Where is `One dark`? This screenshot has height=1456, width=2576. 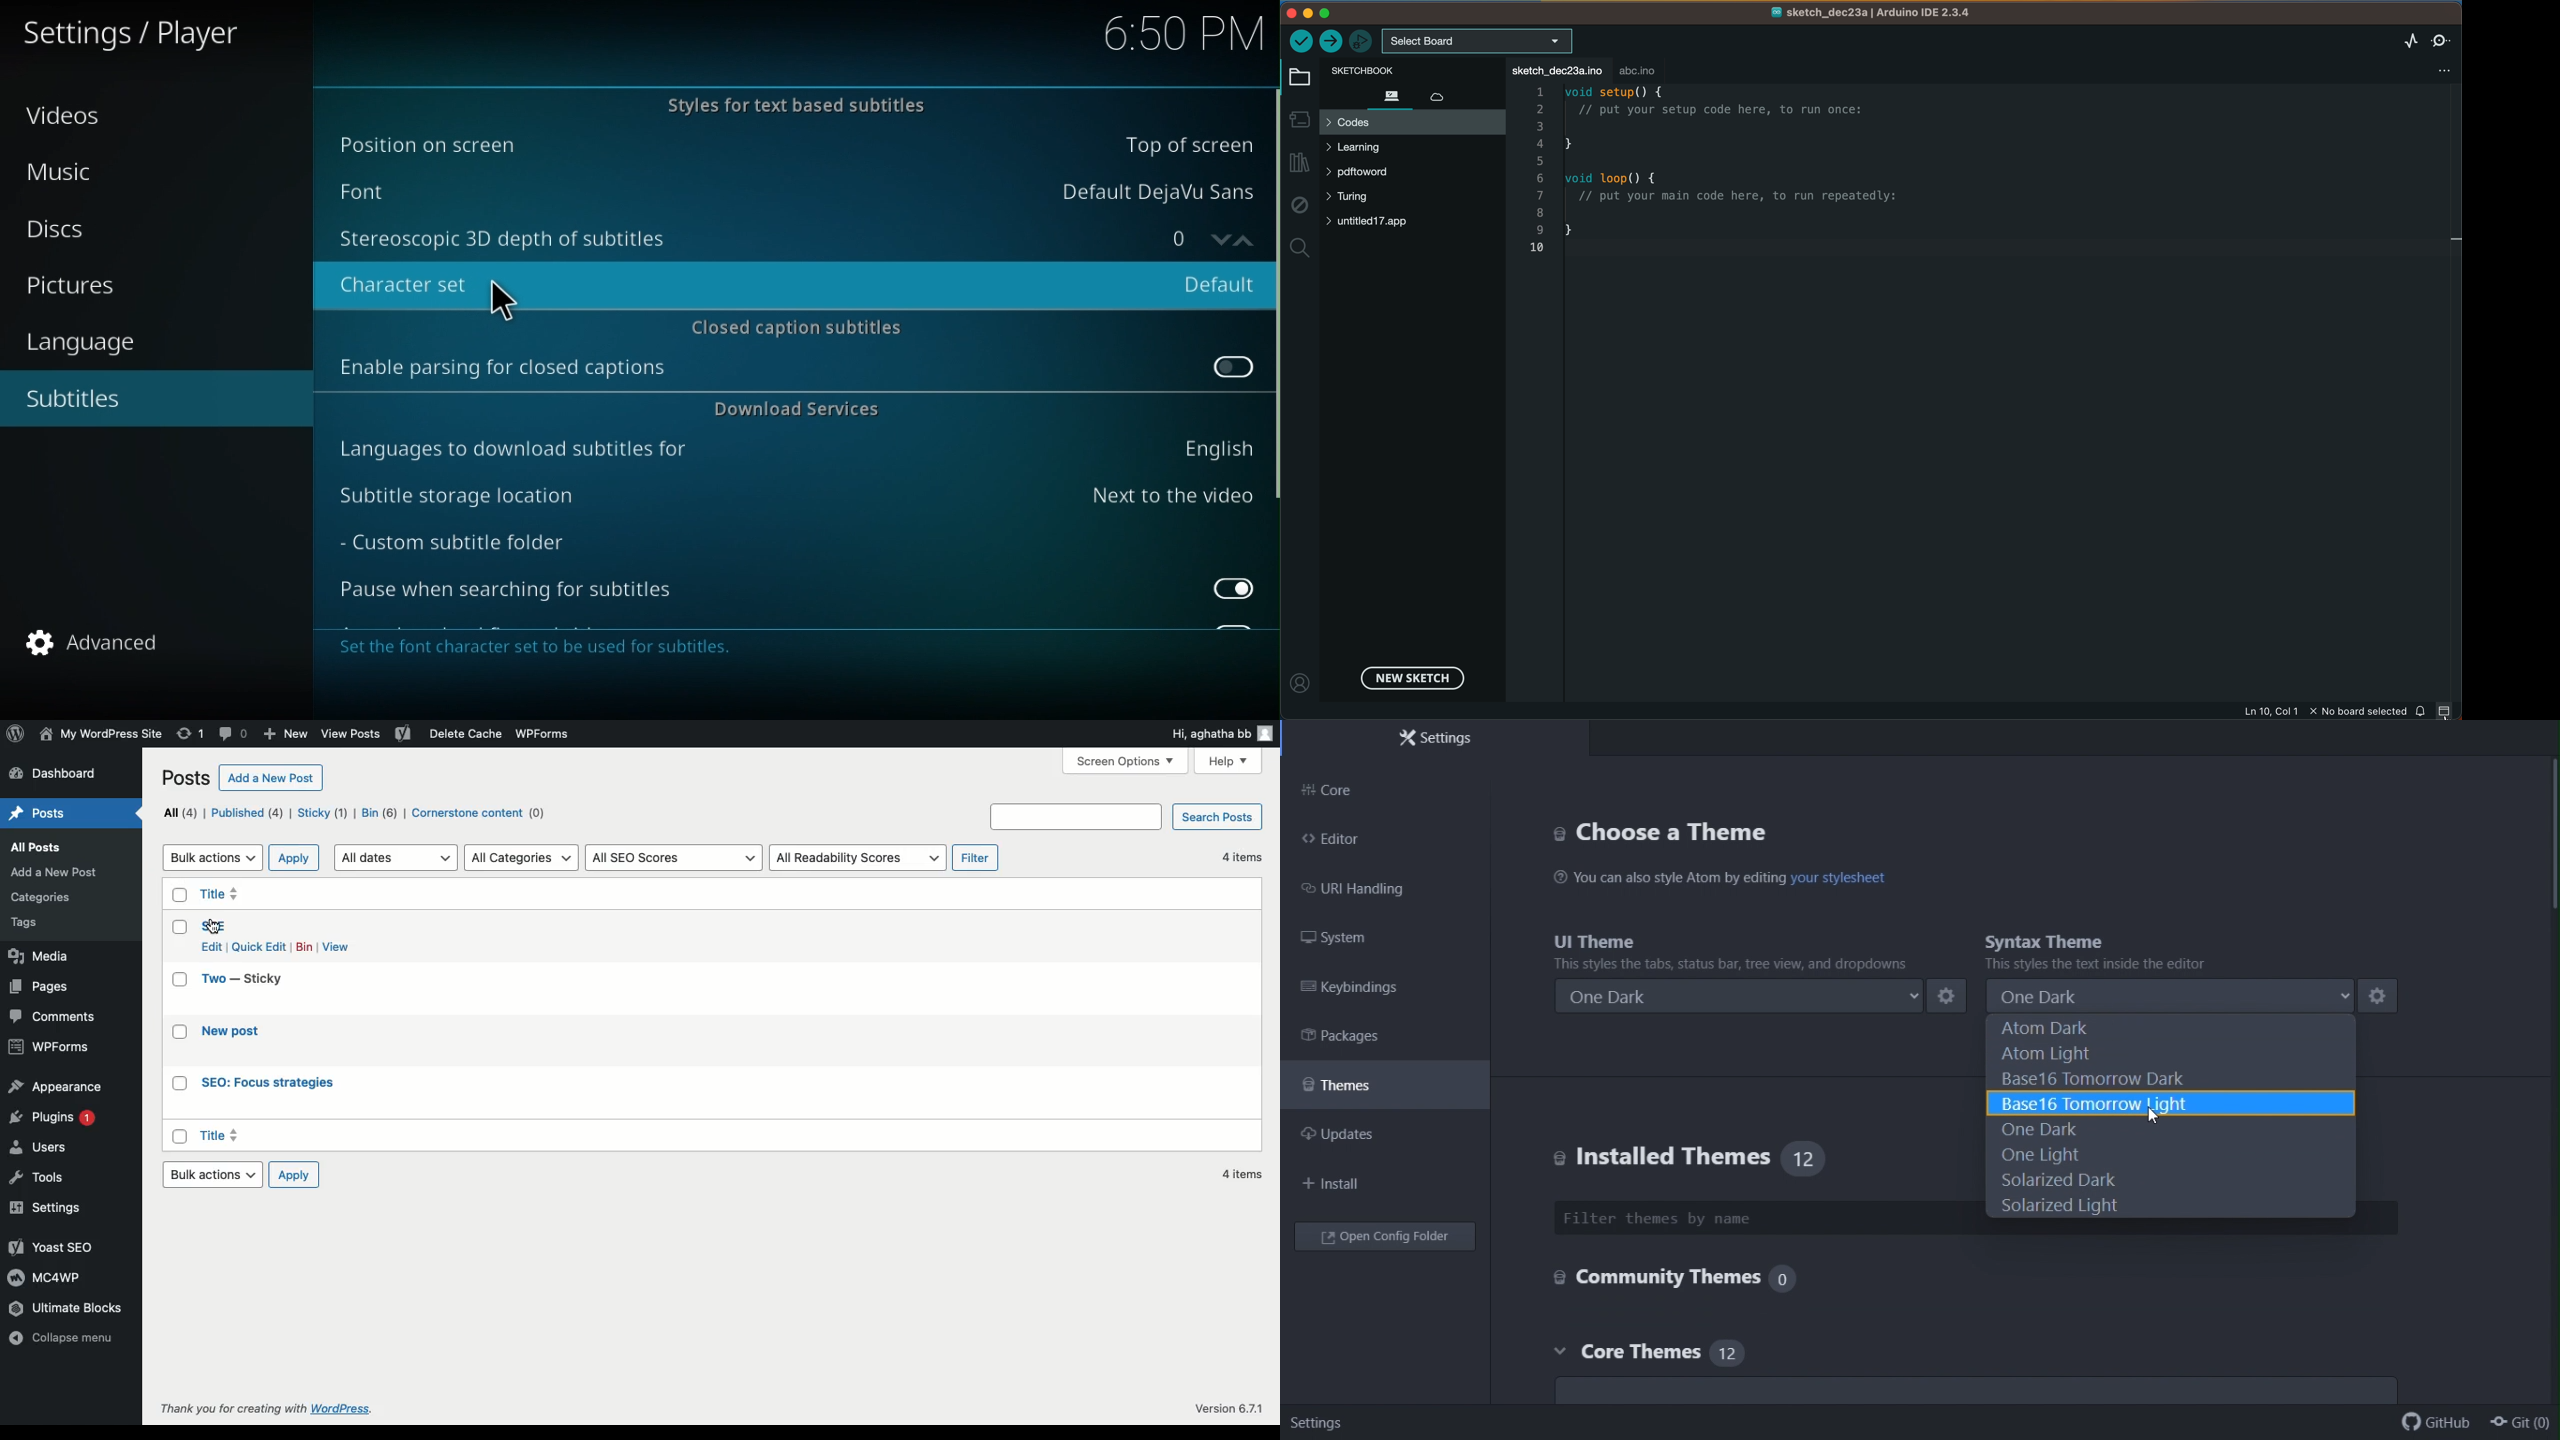
One dark is located at coordinates (1743, 994).